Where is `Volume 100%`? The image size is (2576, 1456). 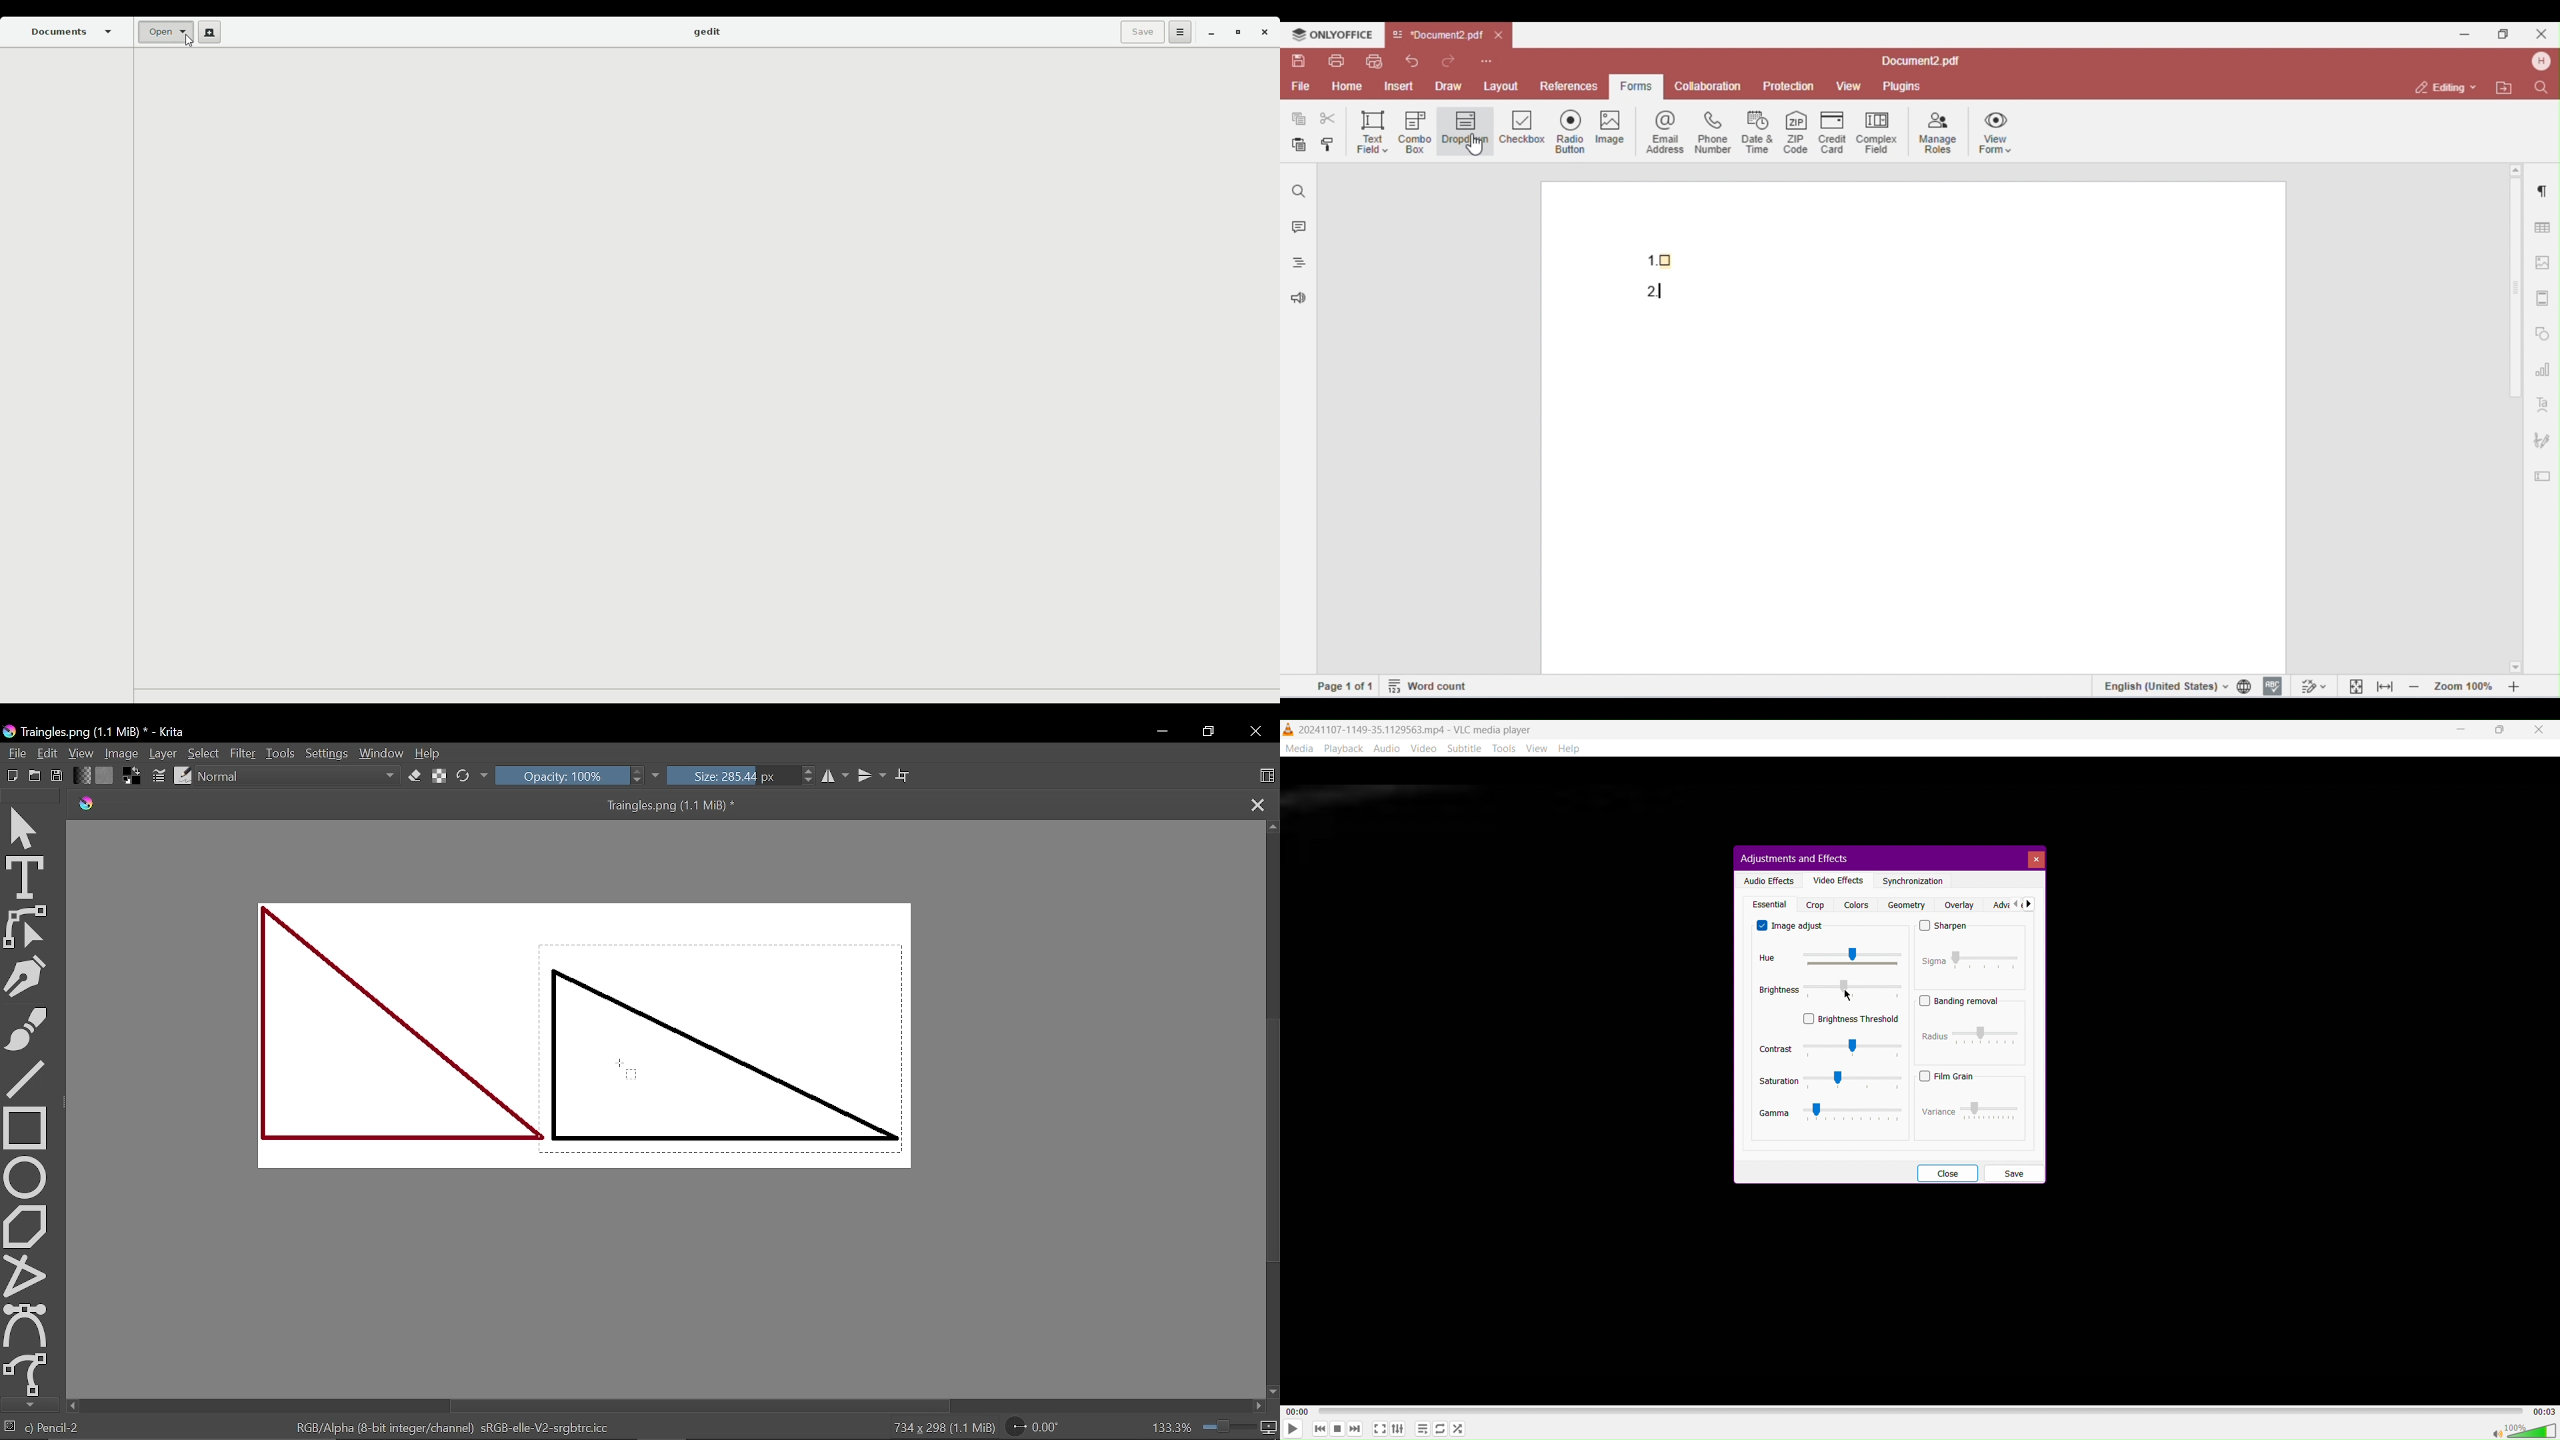
Volume 100% is located at coordinates (2523, 1430).